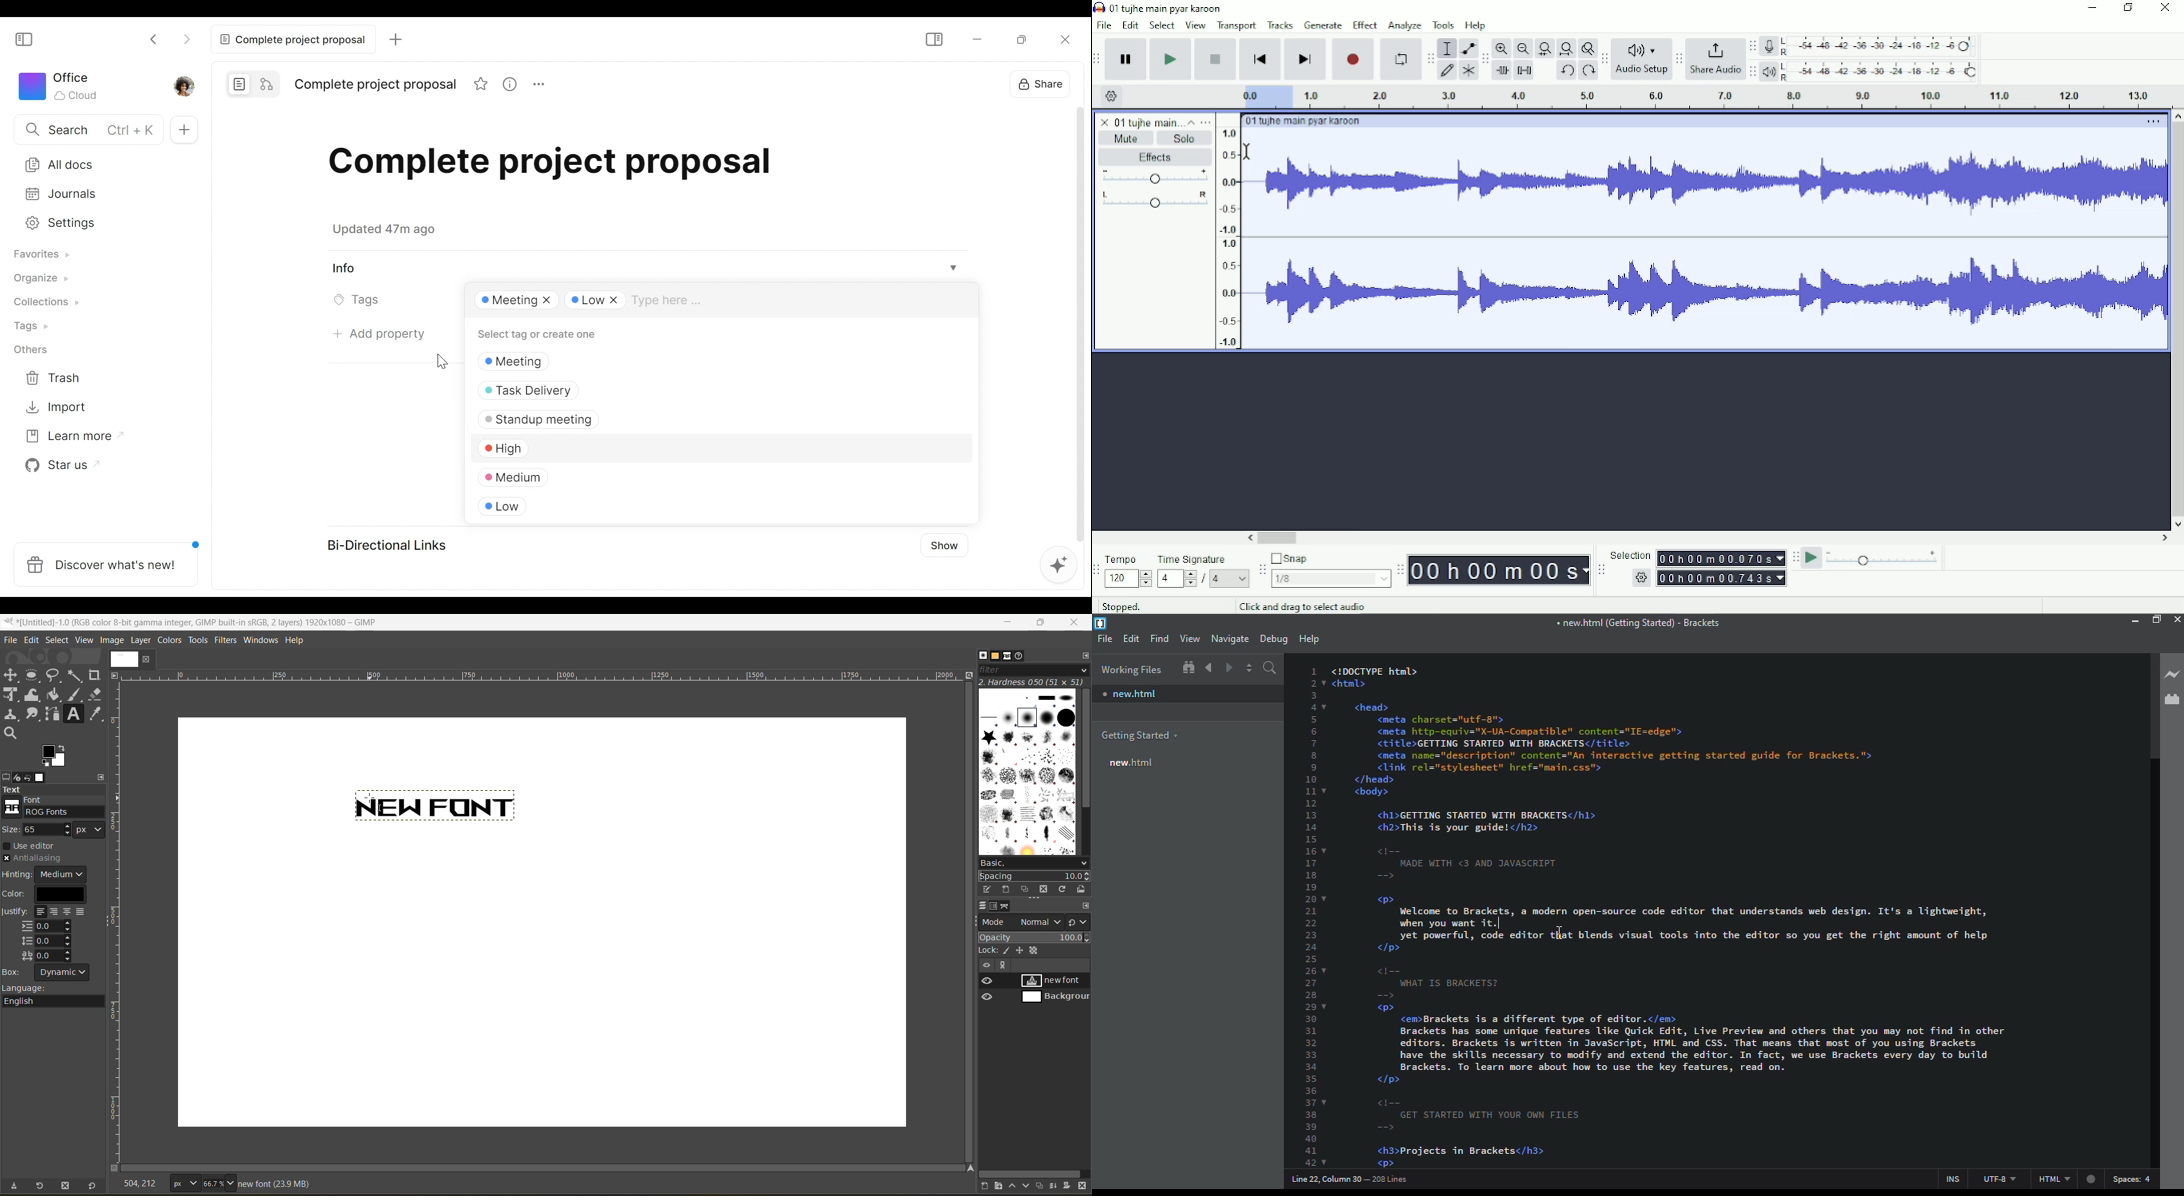 Image resolution: width=2184 pixels, height=1204 pixels. Describe the element at coordinates (647, 268) in the screenshot. I see `View Info` at that location.